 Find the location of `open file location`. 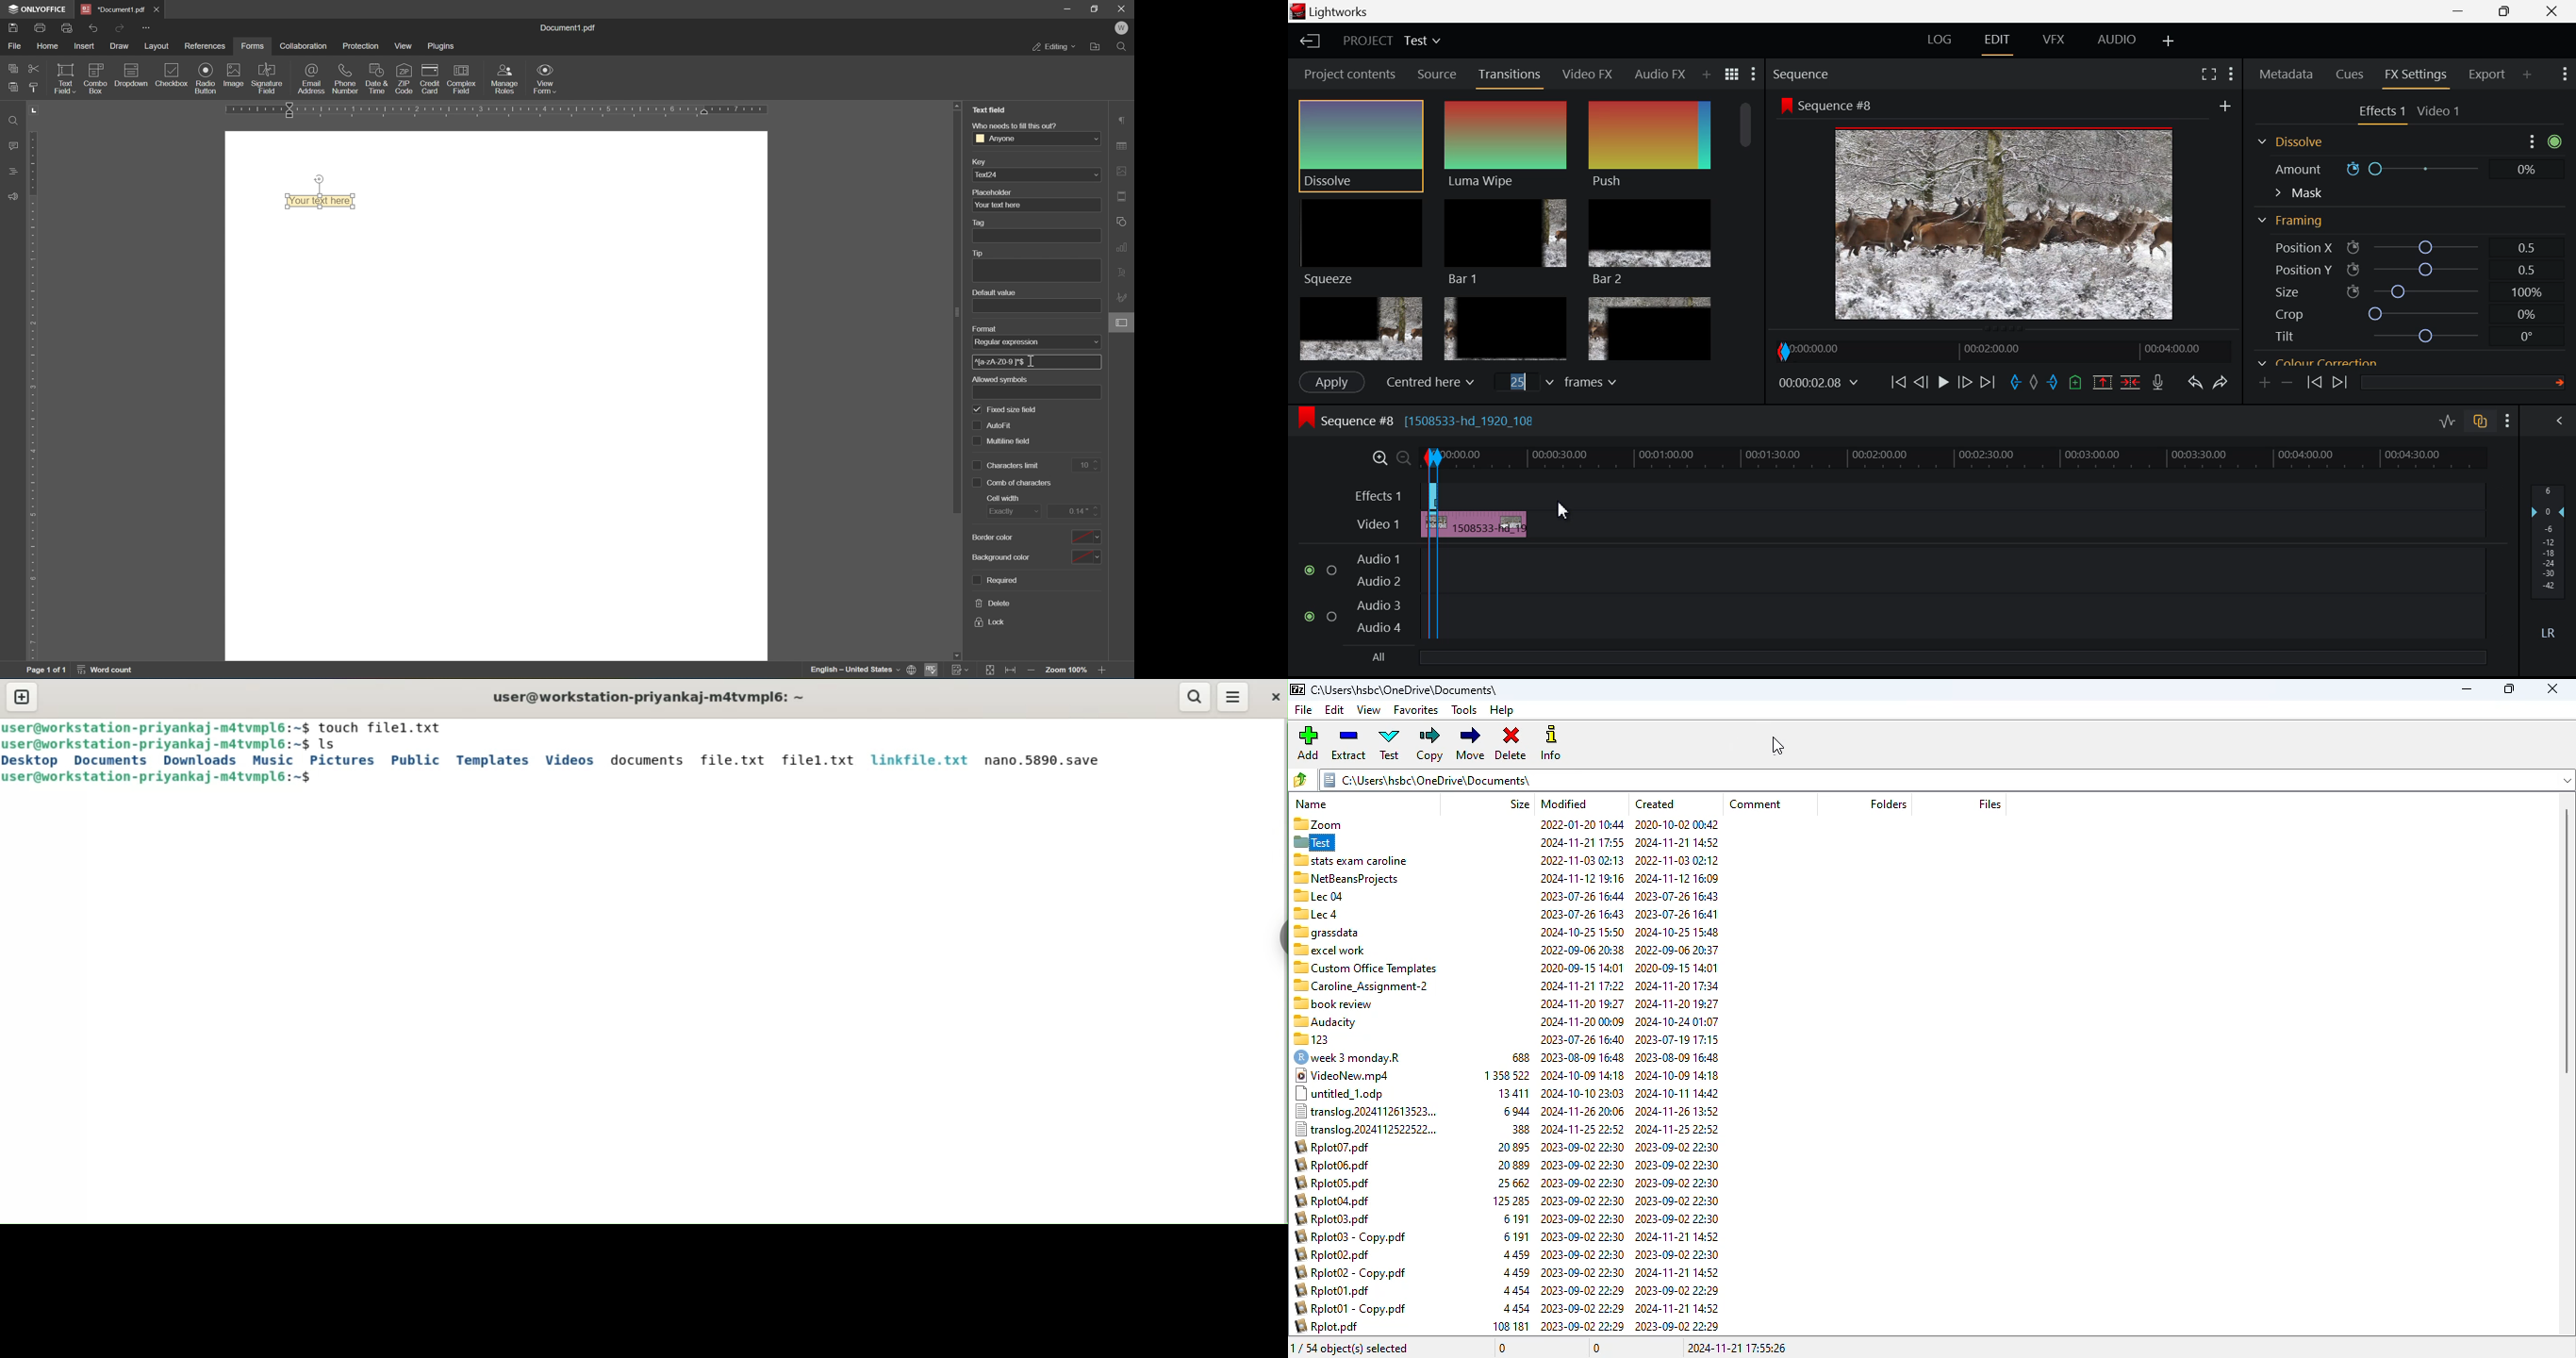

open file location is located at coordinates (1098, 46).